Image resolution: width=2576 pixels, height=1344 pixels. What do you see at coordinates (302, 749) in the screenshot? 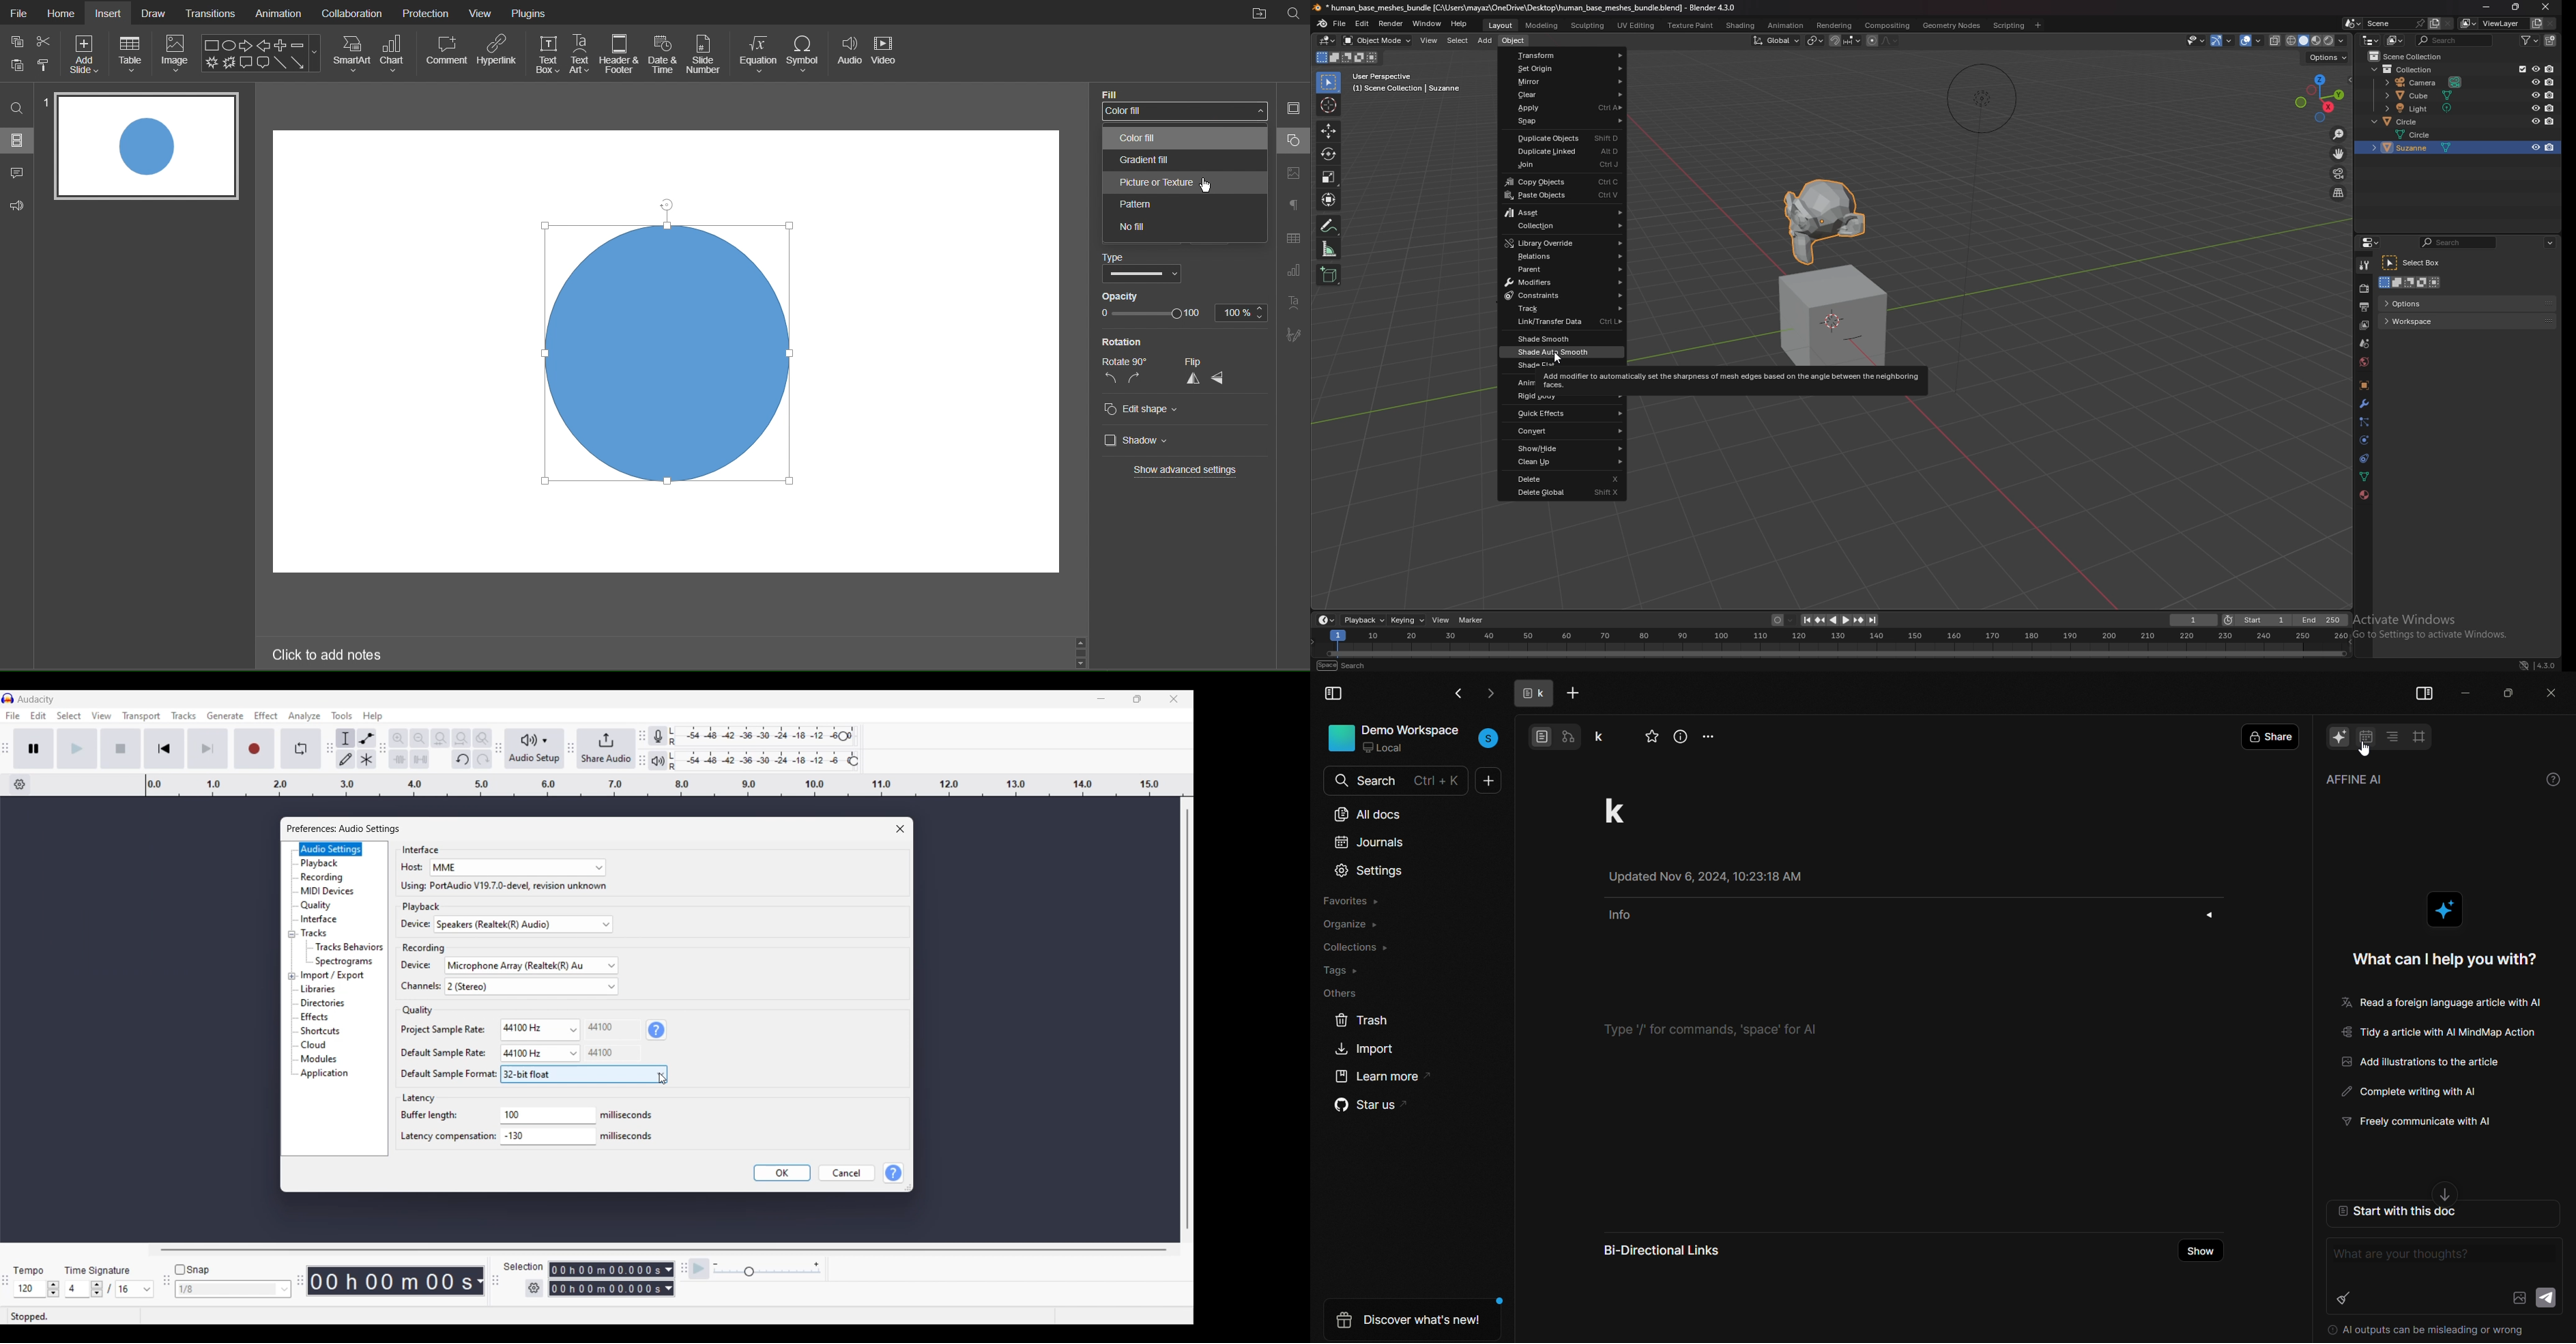
I see `Enable looping` at bounding box center [302, 749].